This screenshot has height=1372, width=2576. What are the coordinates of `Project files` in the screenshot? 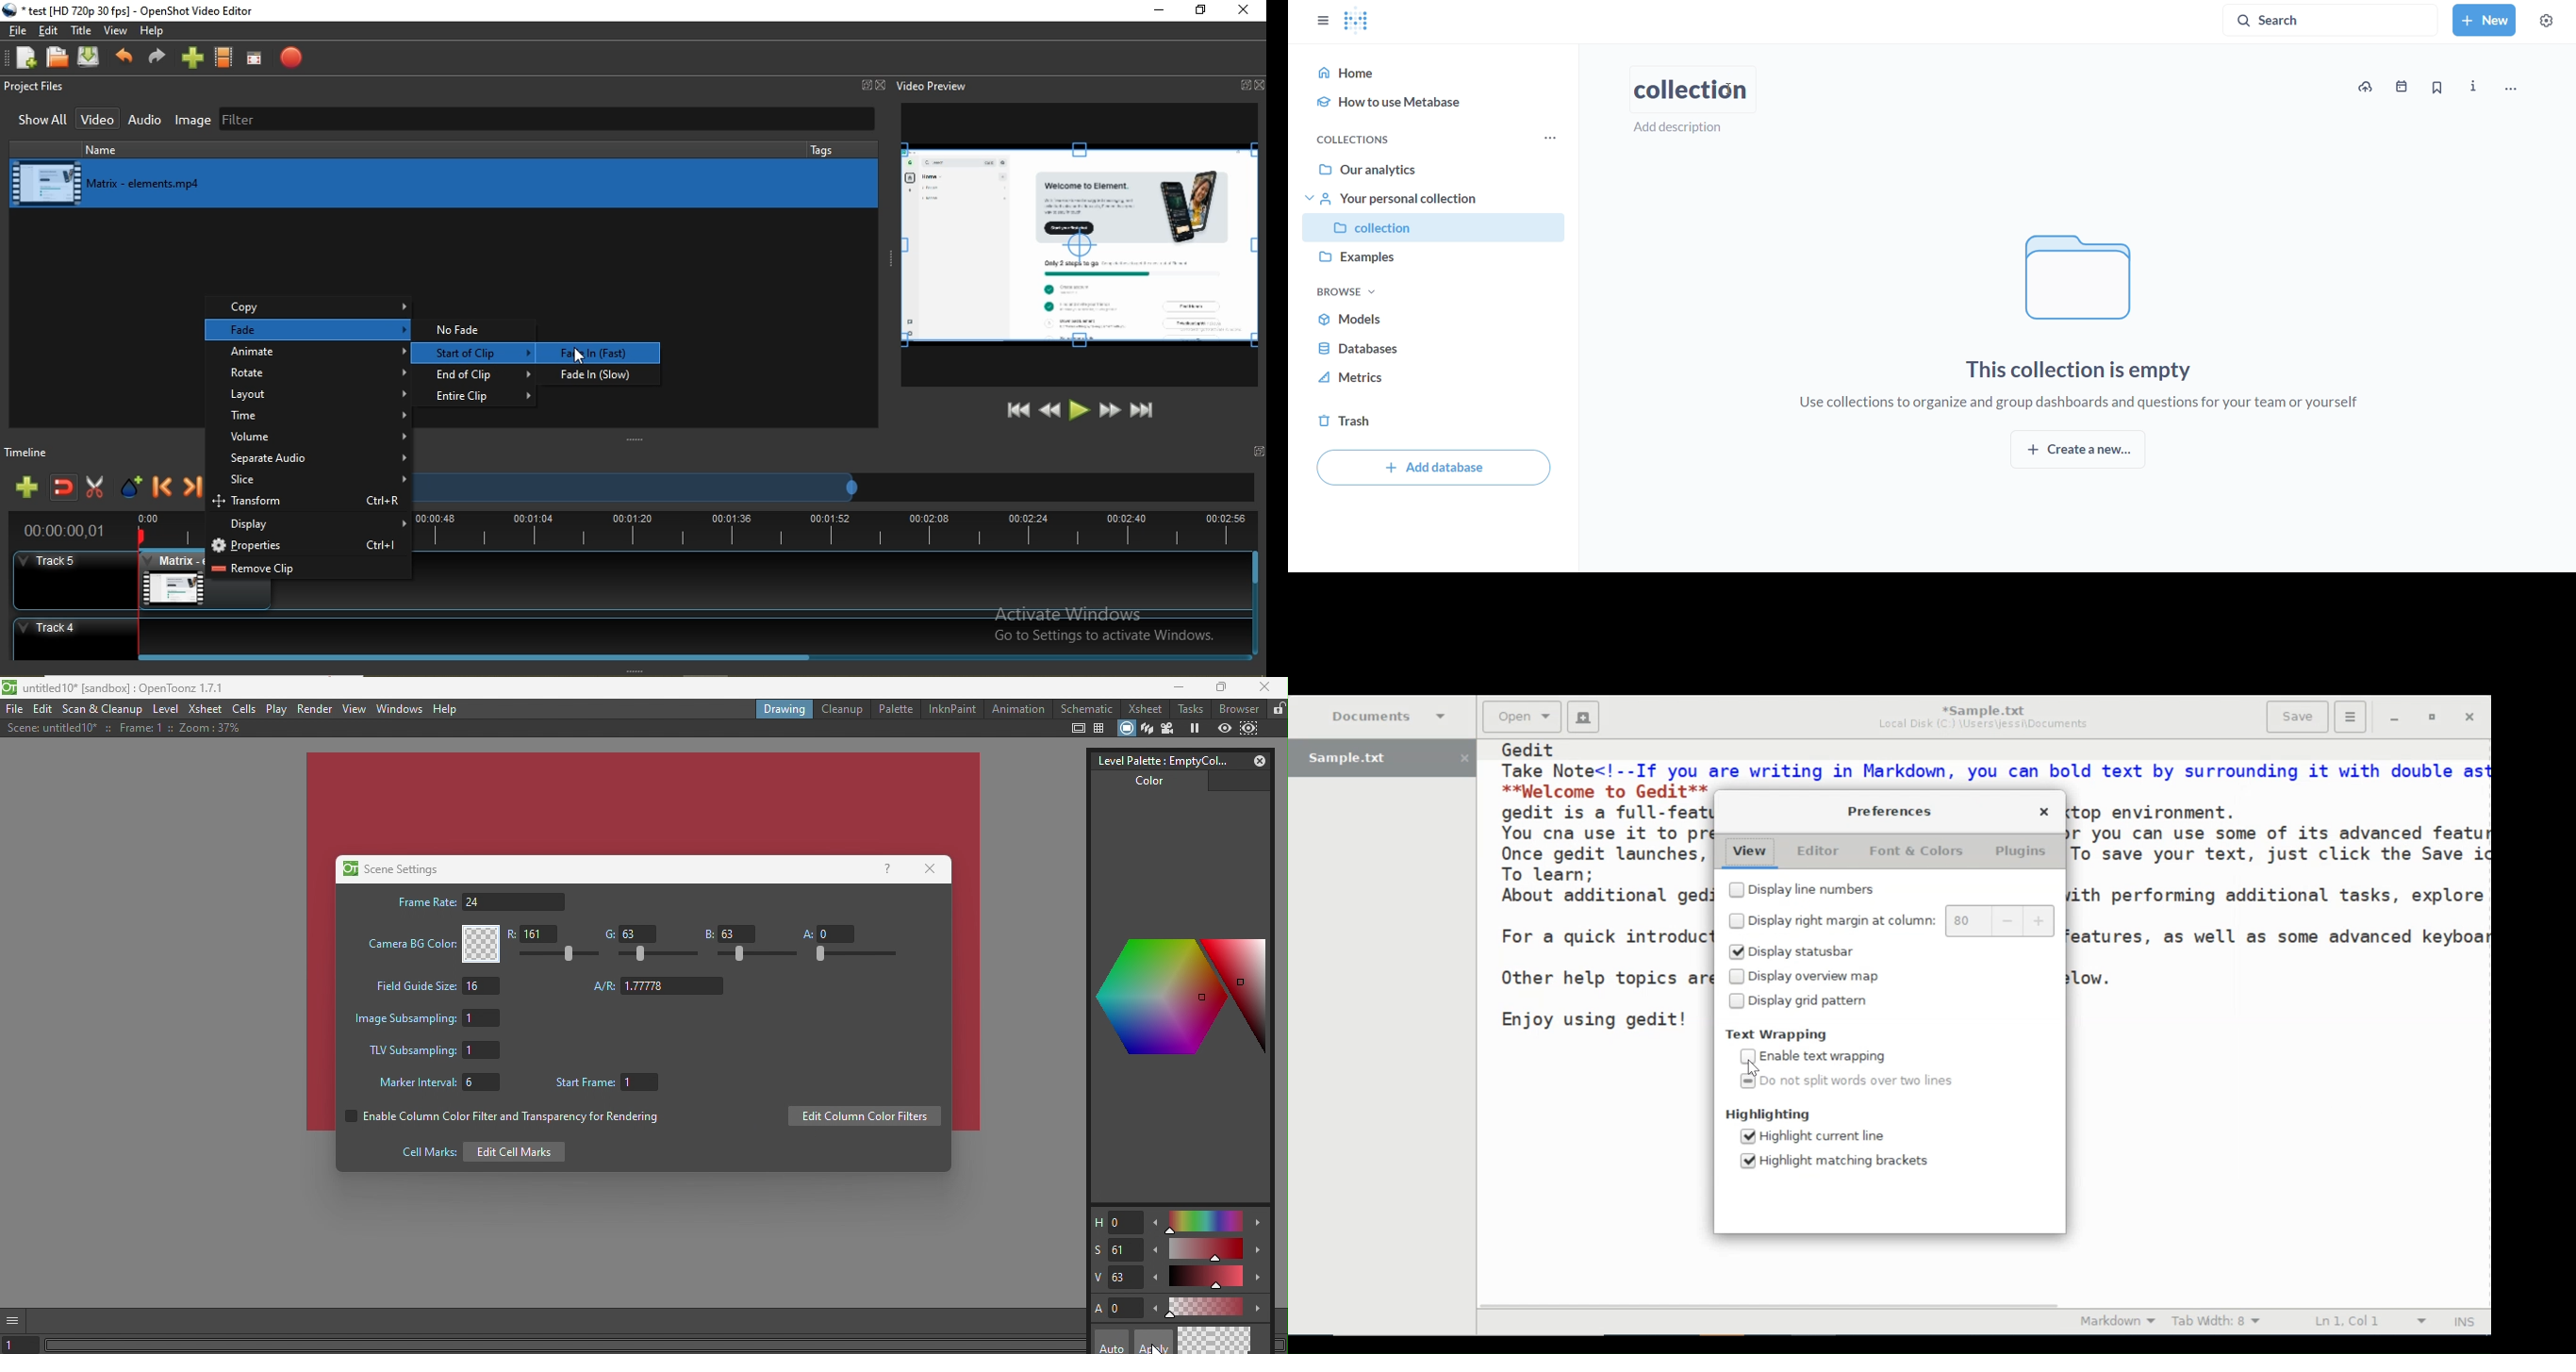 It's located at (39, 87).